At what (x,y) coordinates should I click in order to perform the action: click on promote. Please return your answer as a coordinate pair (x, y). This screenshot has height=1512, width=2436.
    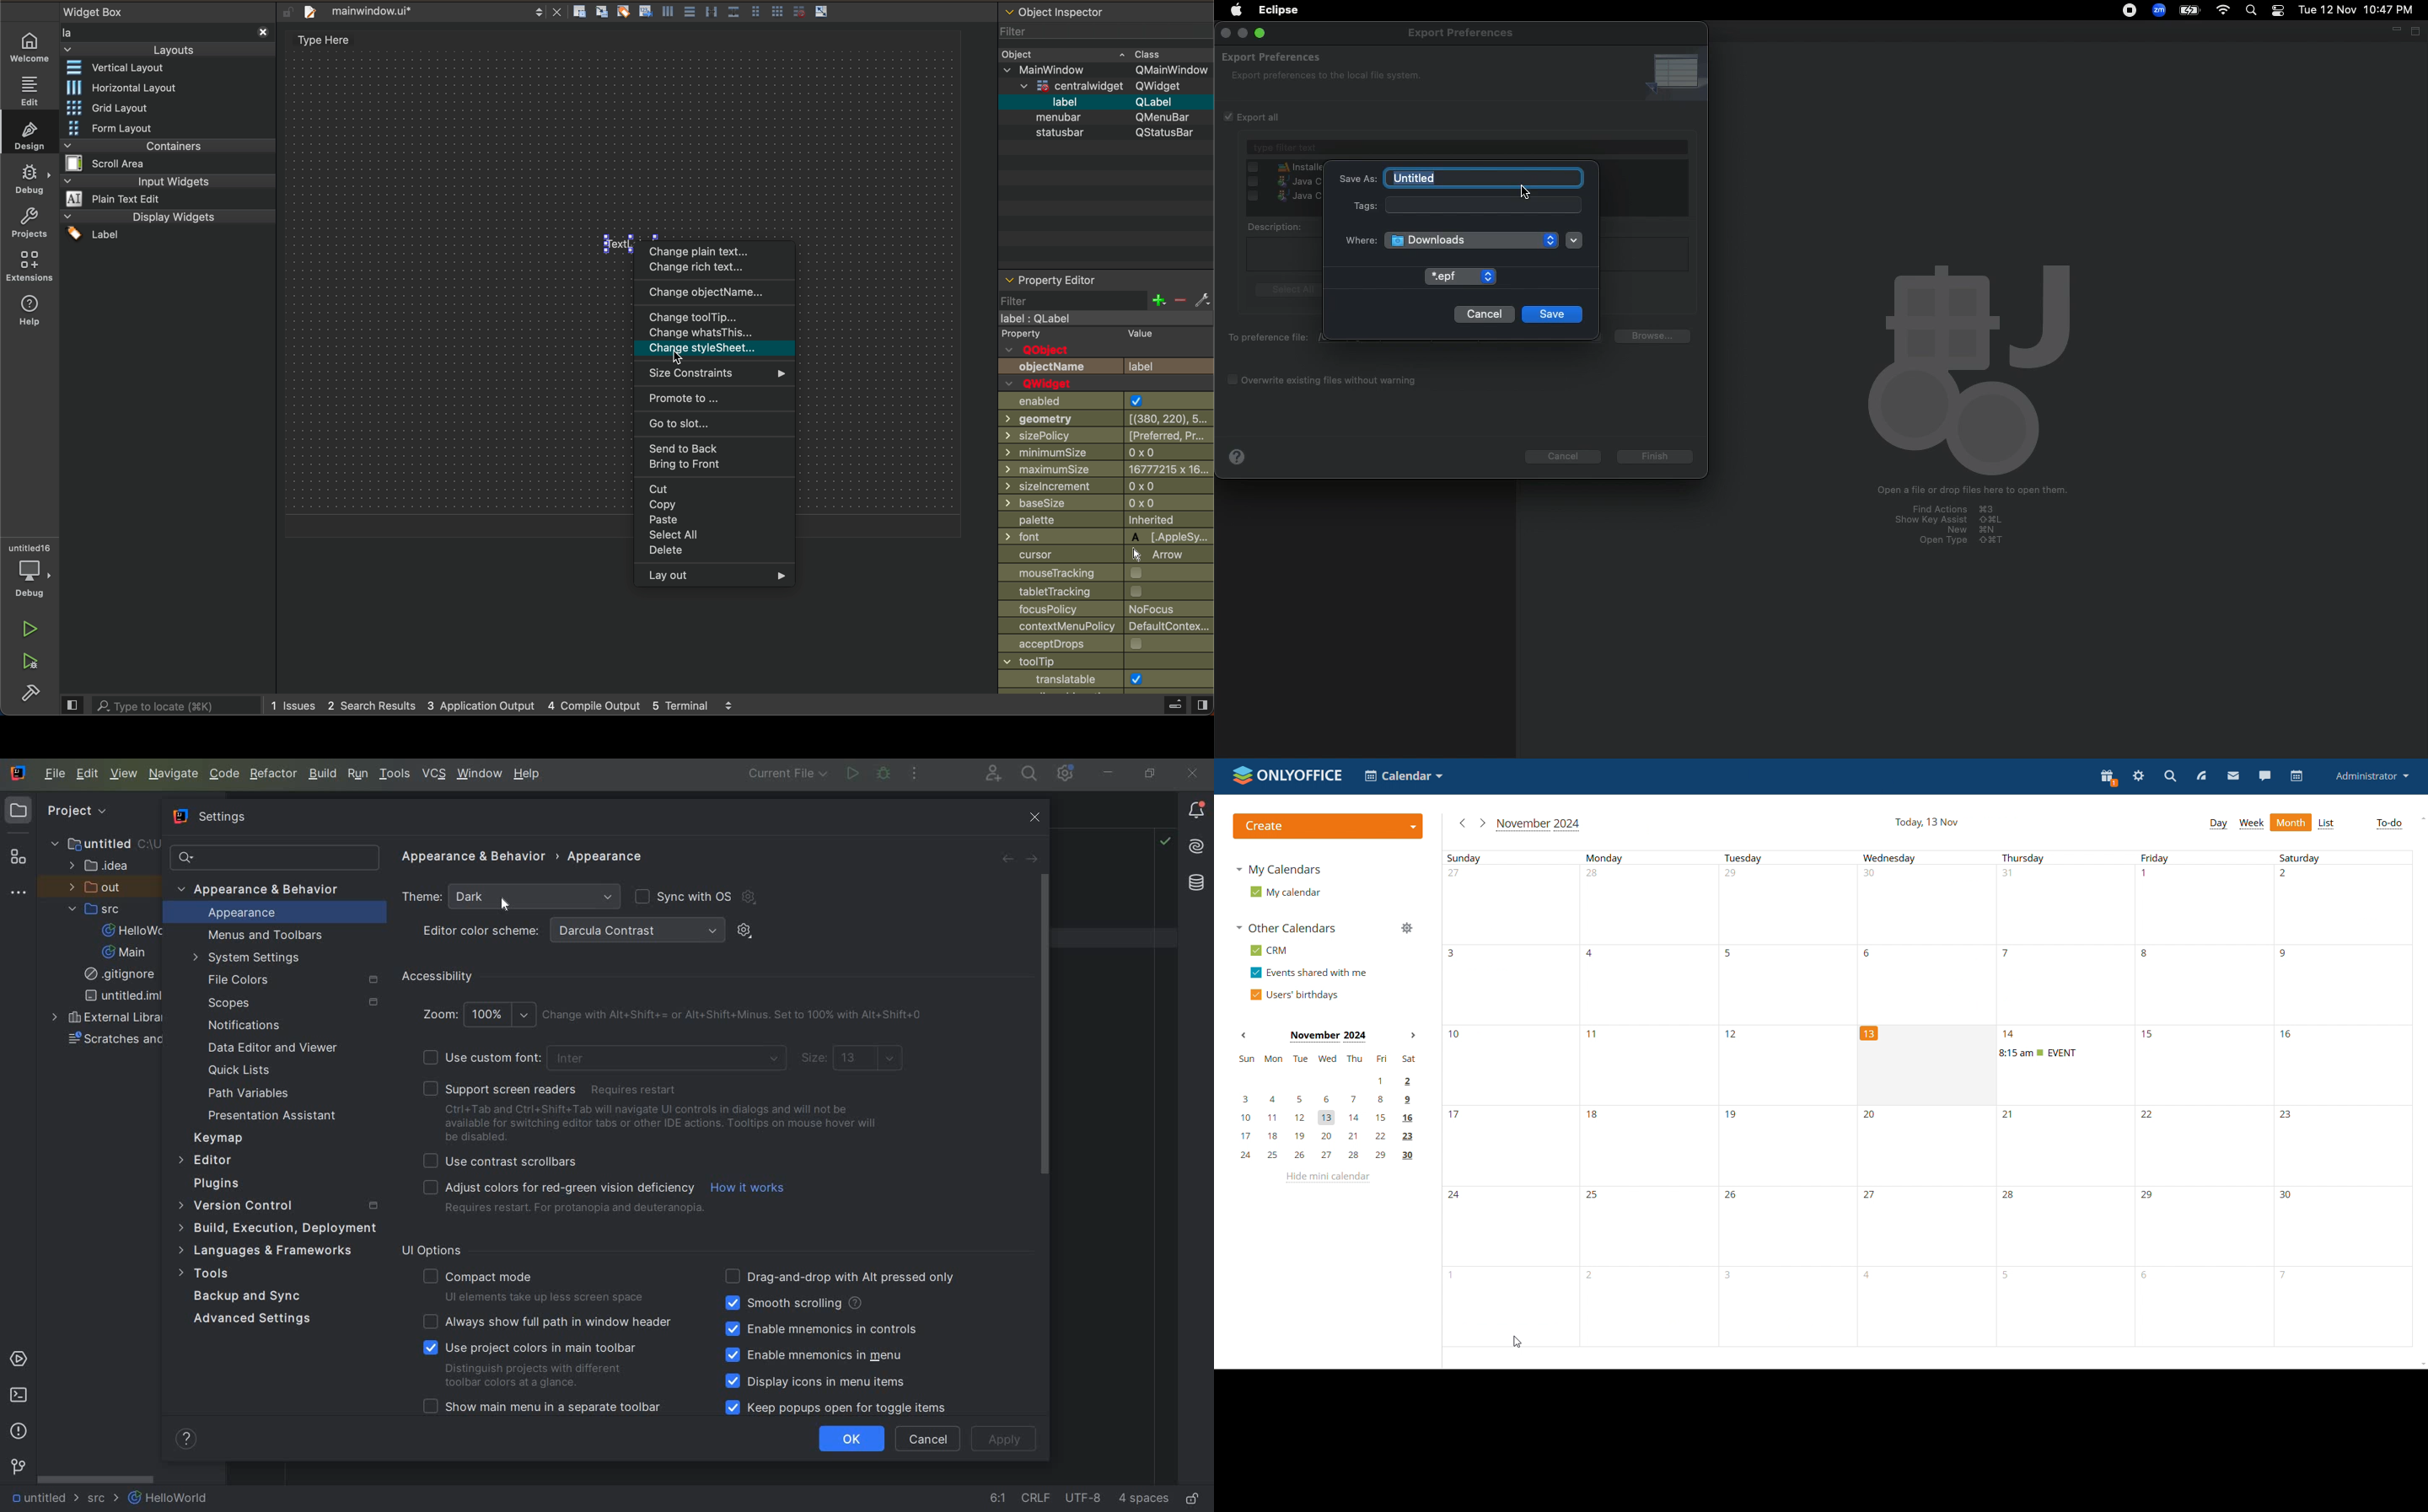
    Looking at the image, I should click on (717, 398).